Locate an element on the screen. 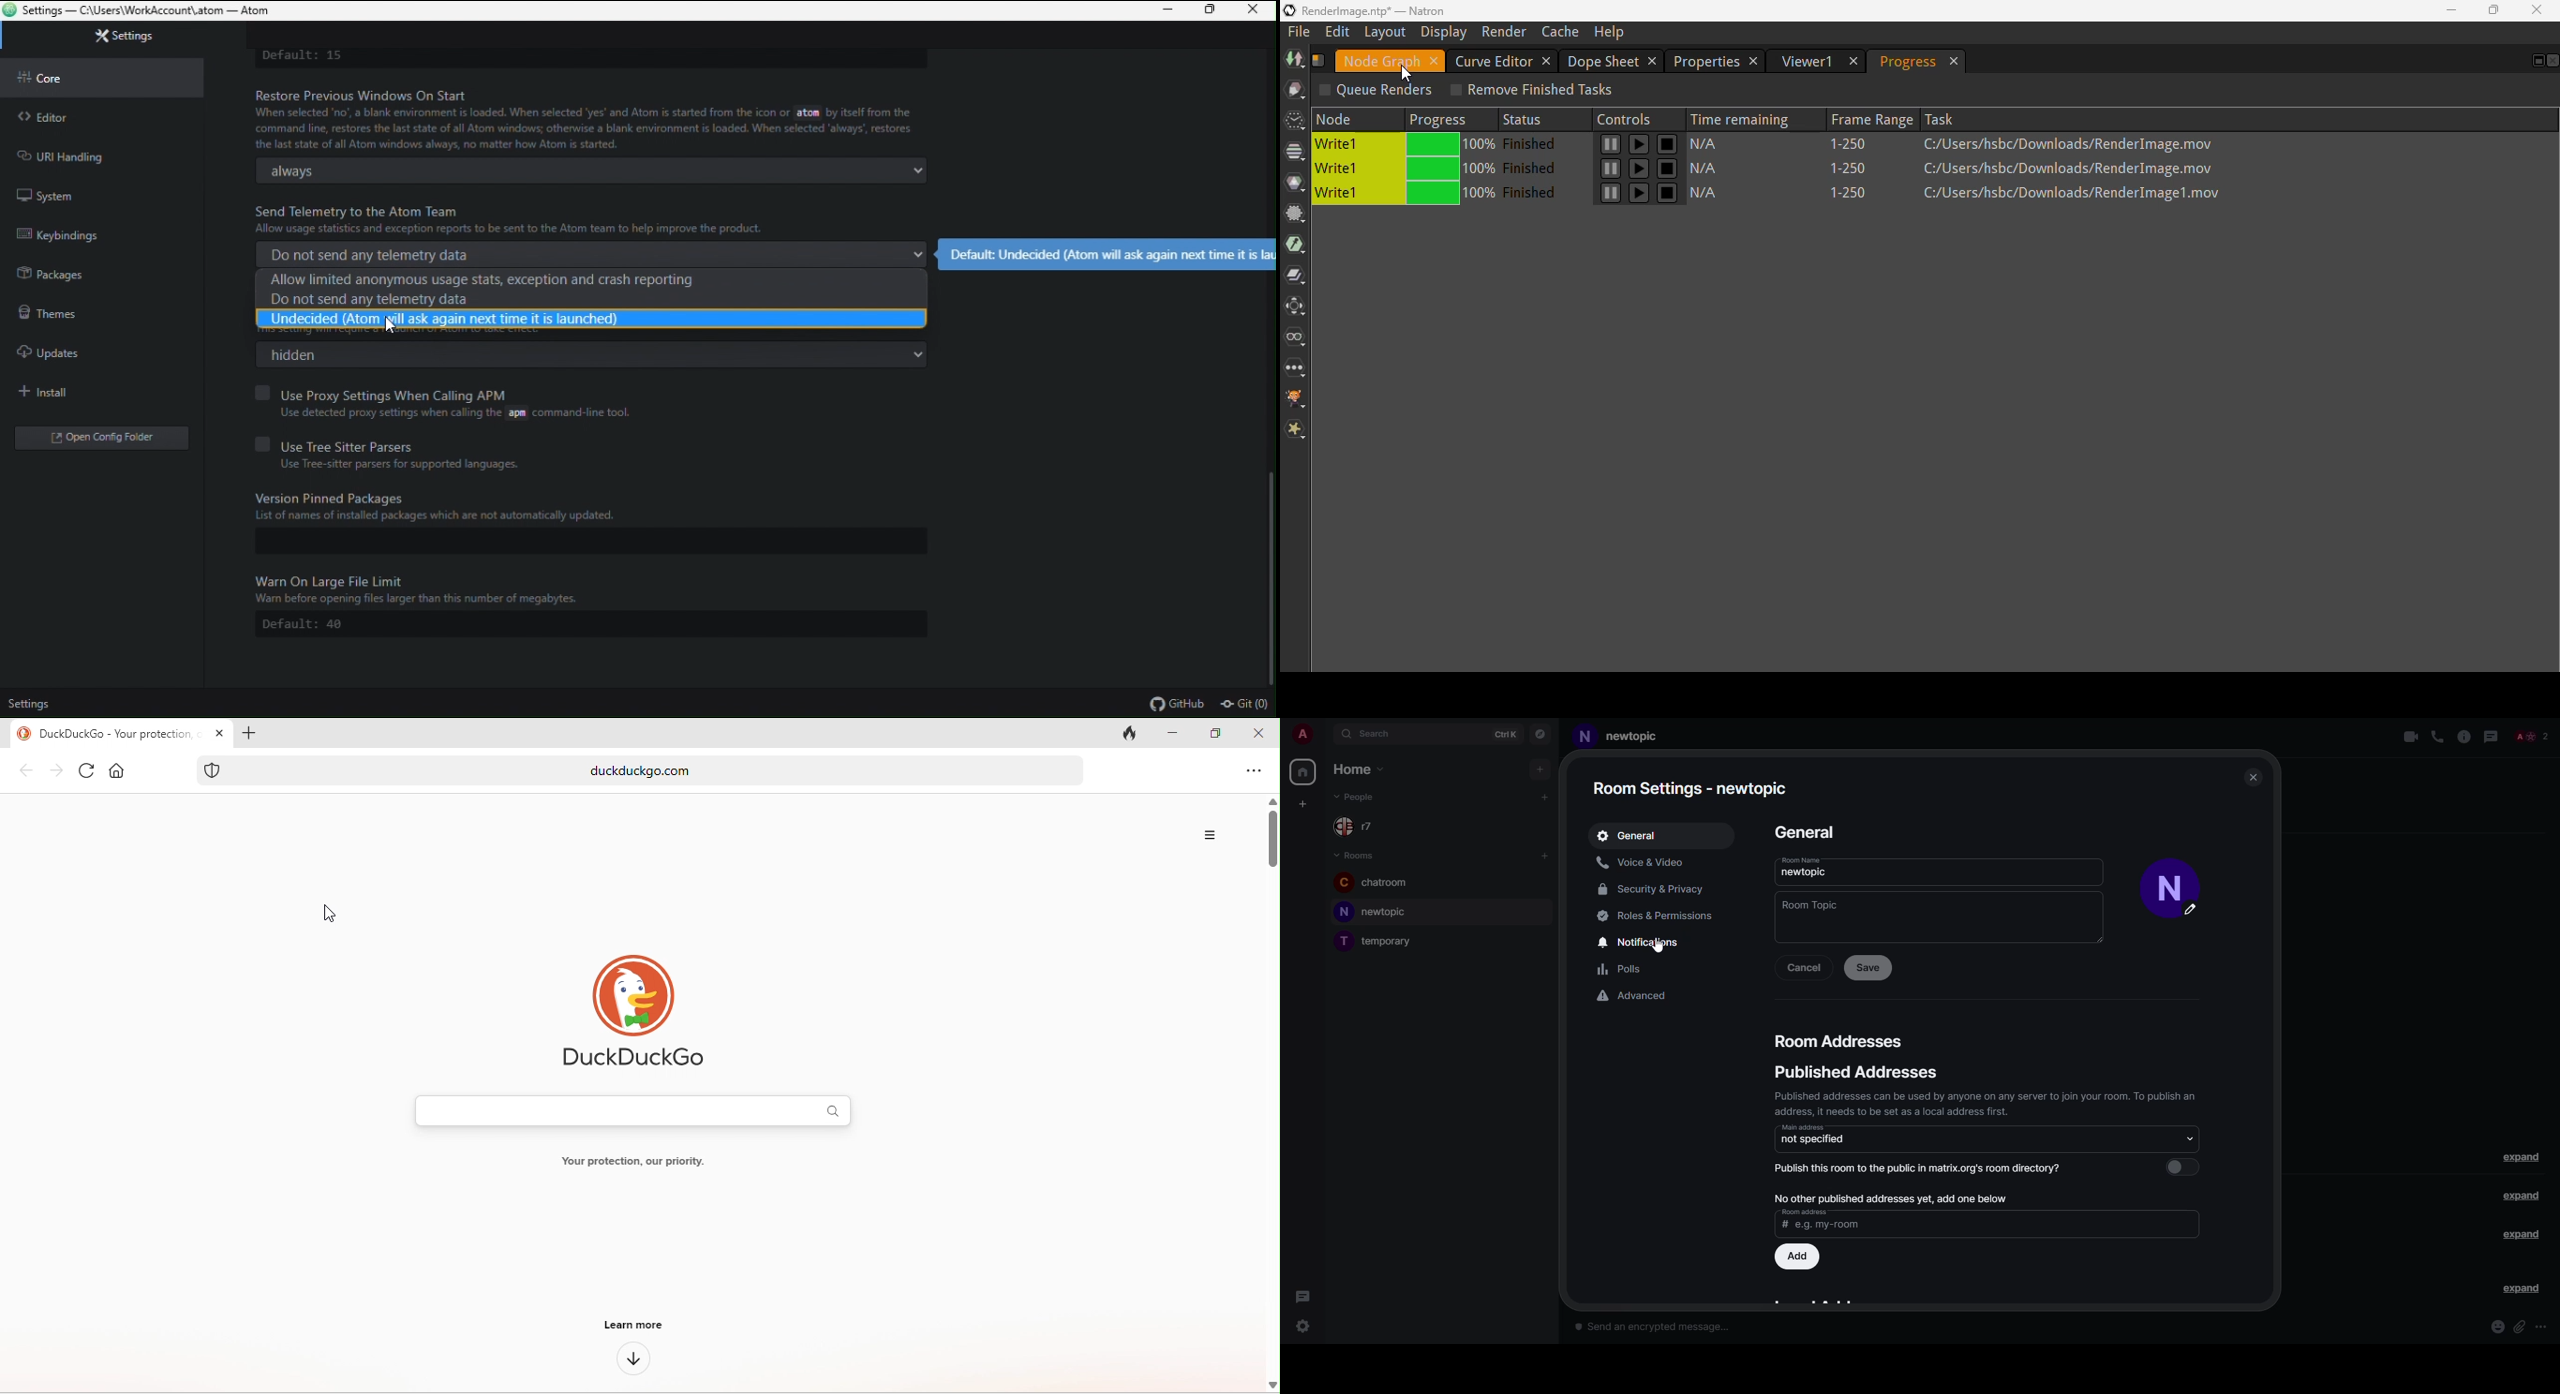 This screenshot has width=2576, height=1400. option is located at coordinates (1204, 832).